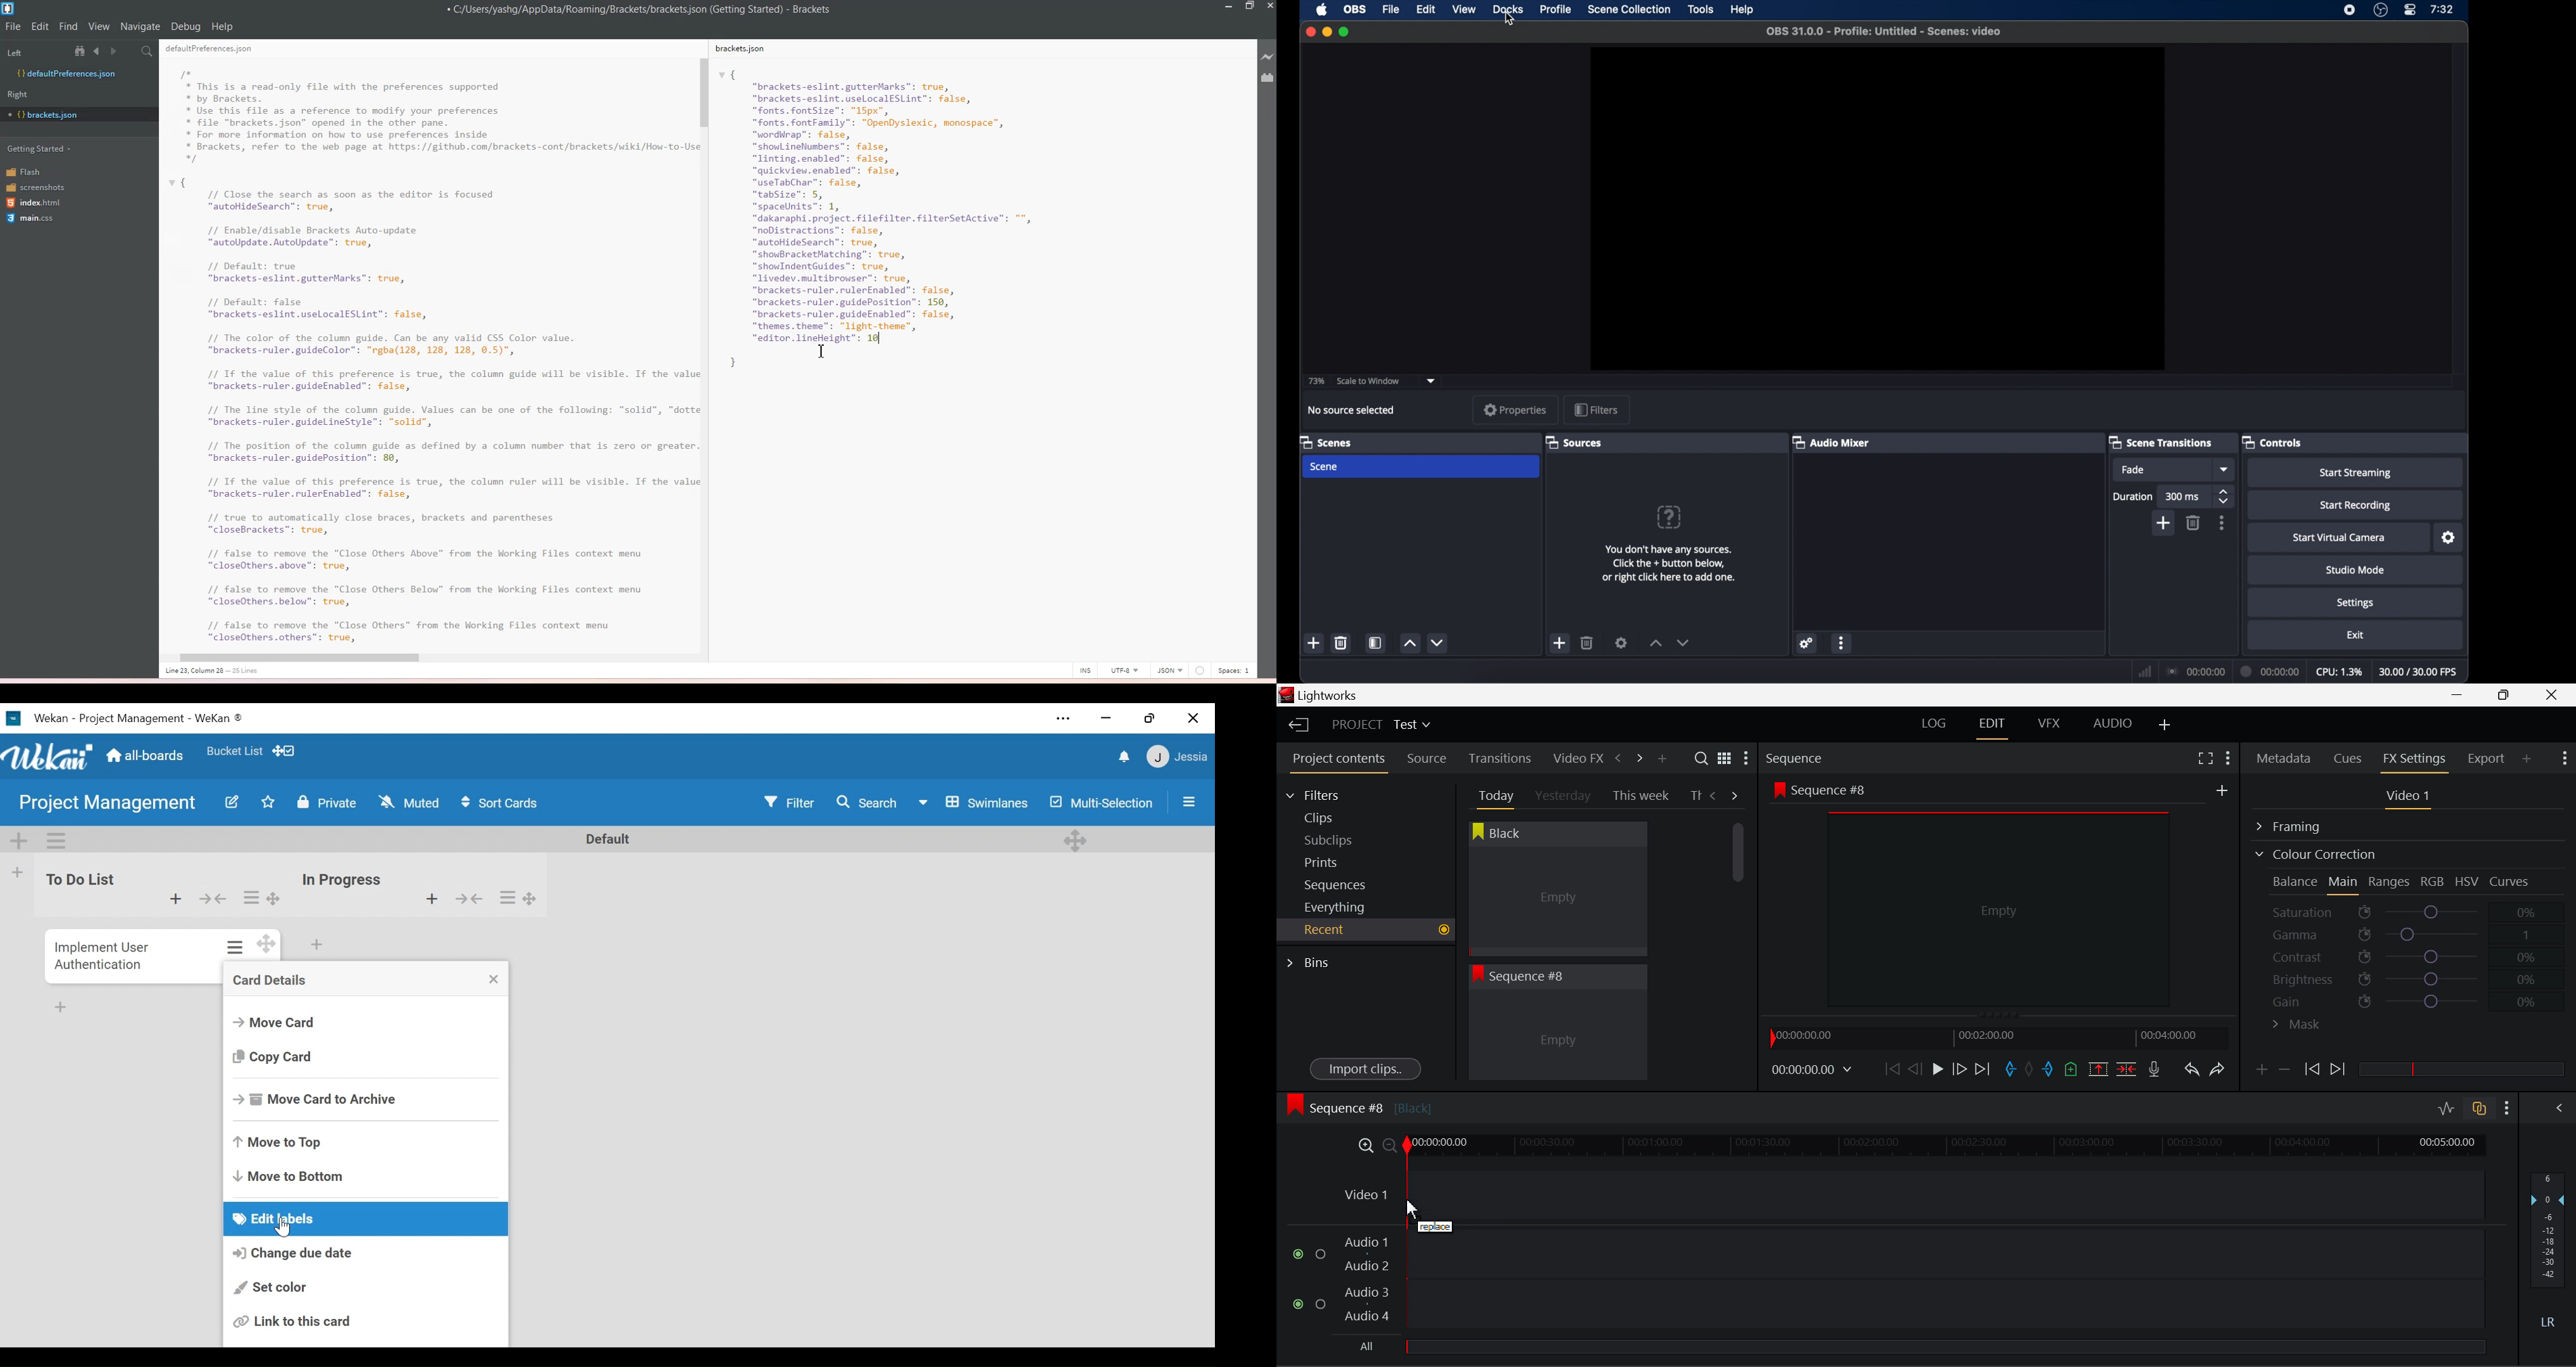 Image resolution: width=2576 pixels, height=1372 pixels. Describe the element at coordinates (2380, 10) in the screenshot. I see `obs studio` at that location.